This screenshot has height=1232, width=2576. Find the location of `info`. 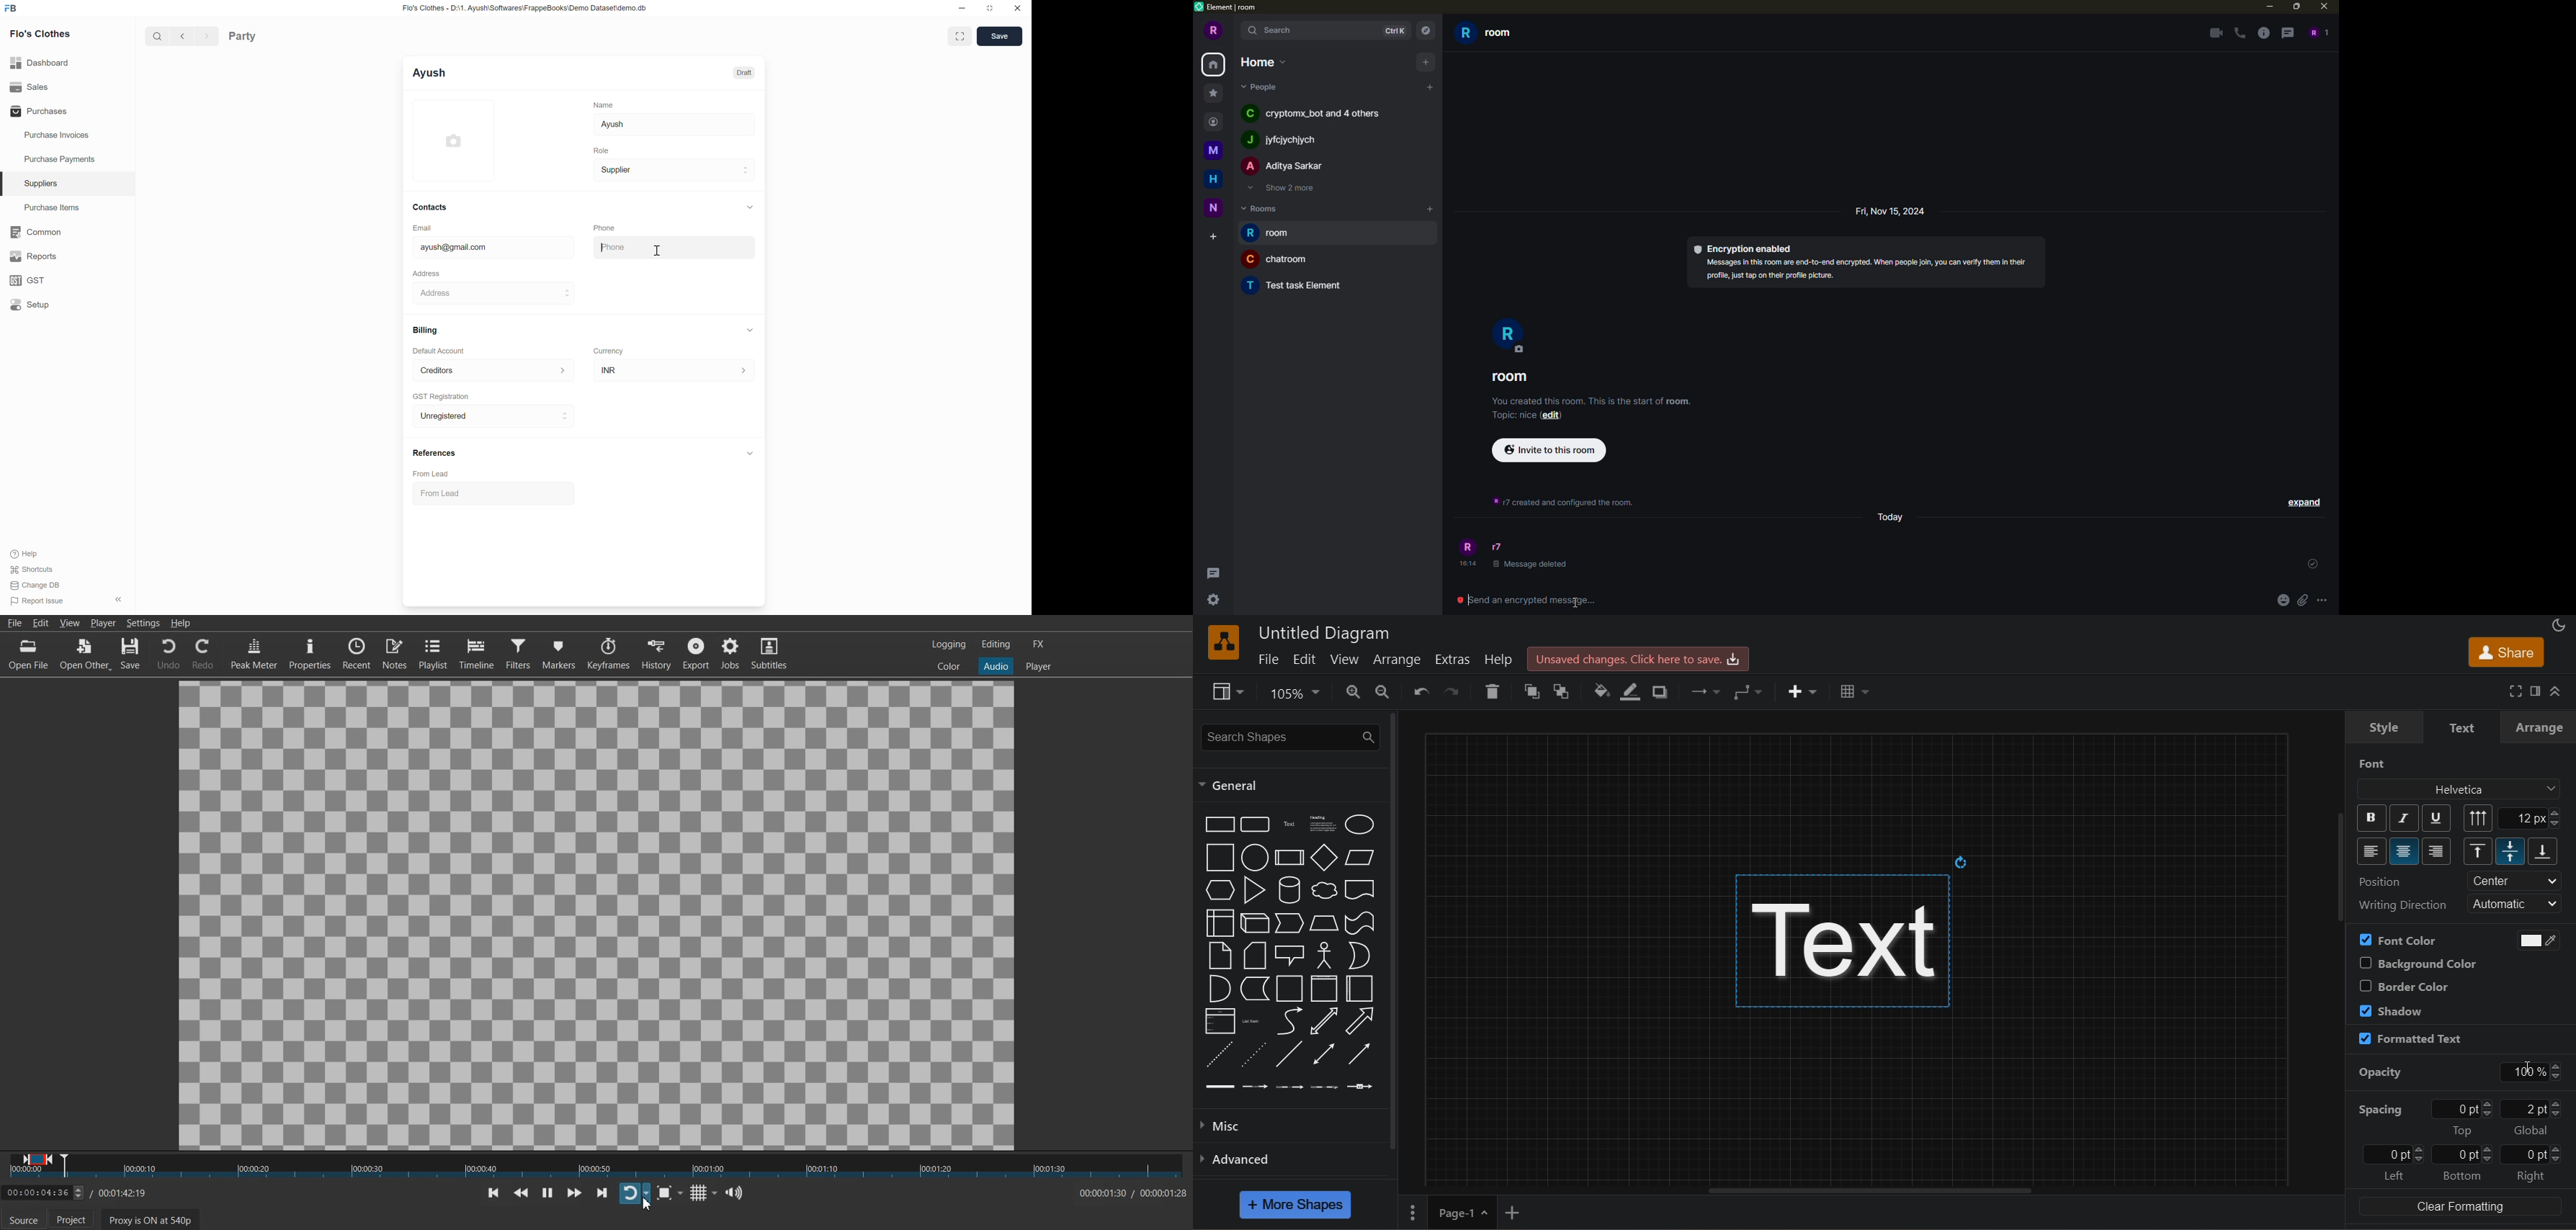

info is located at coordinates (1566, 505).